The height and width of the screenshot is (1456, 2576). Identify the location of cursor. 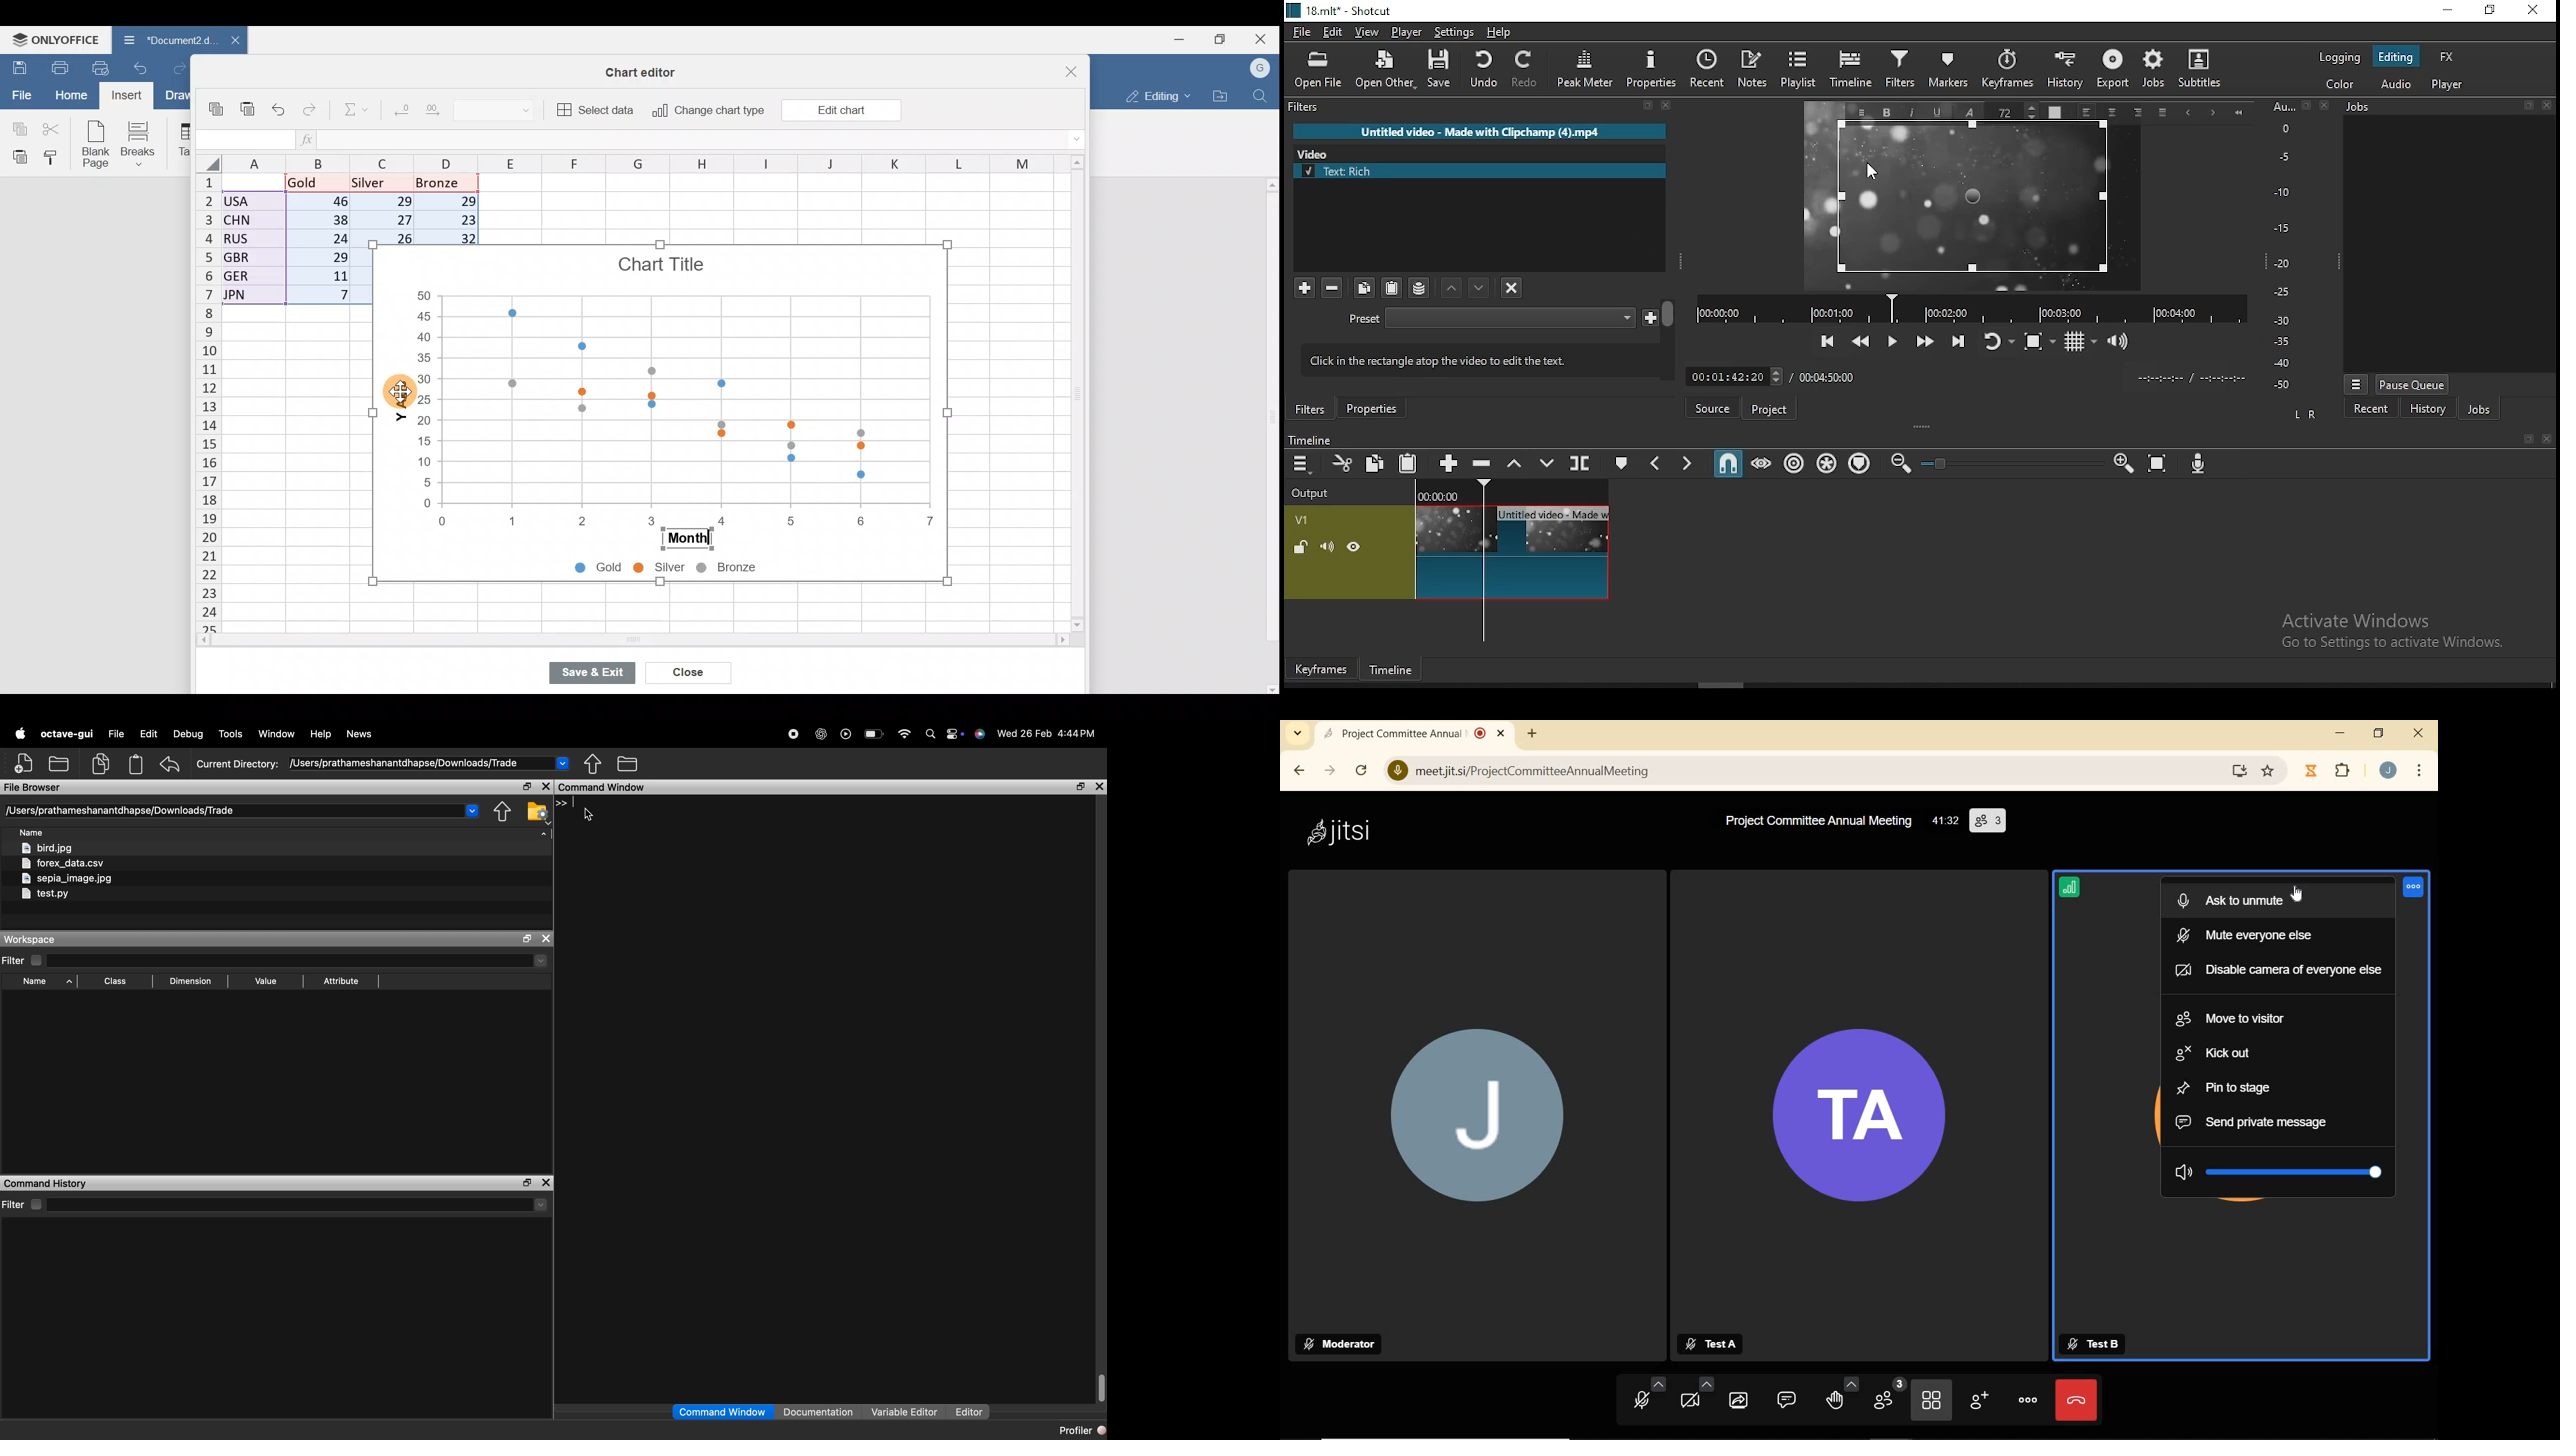
(589, 815).